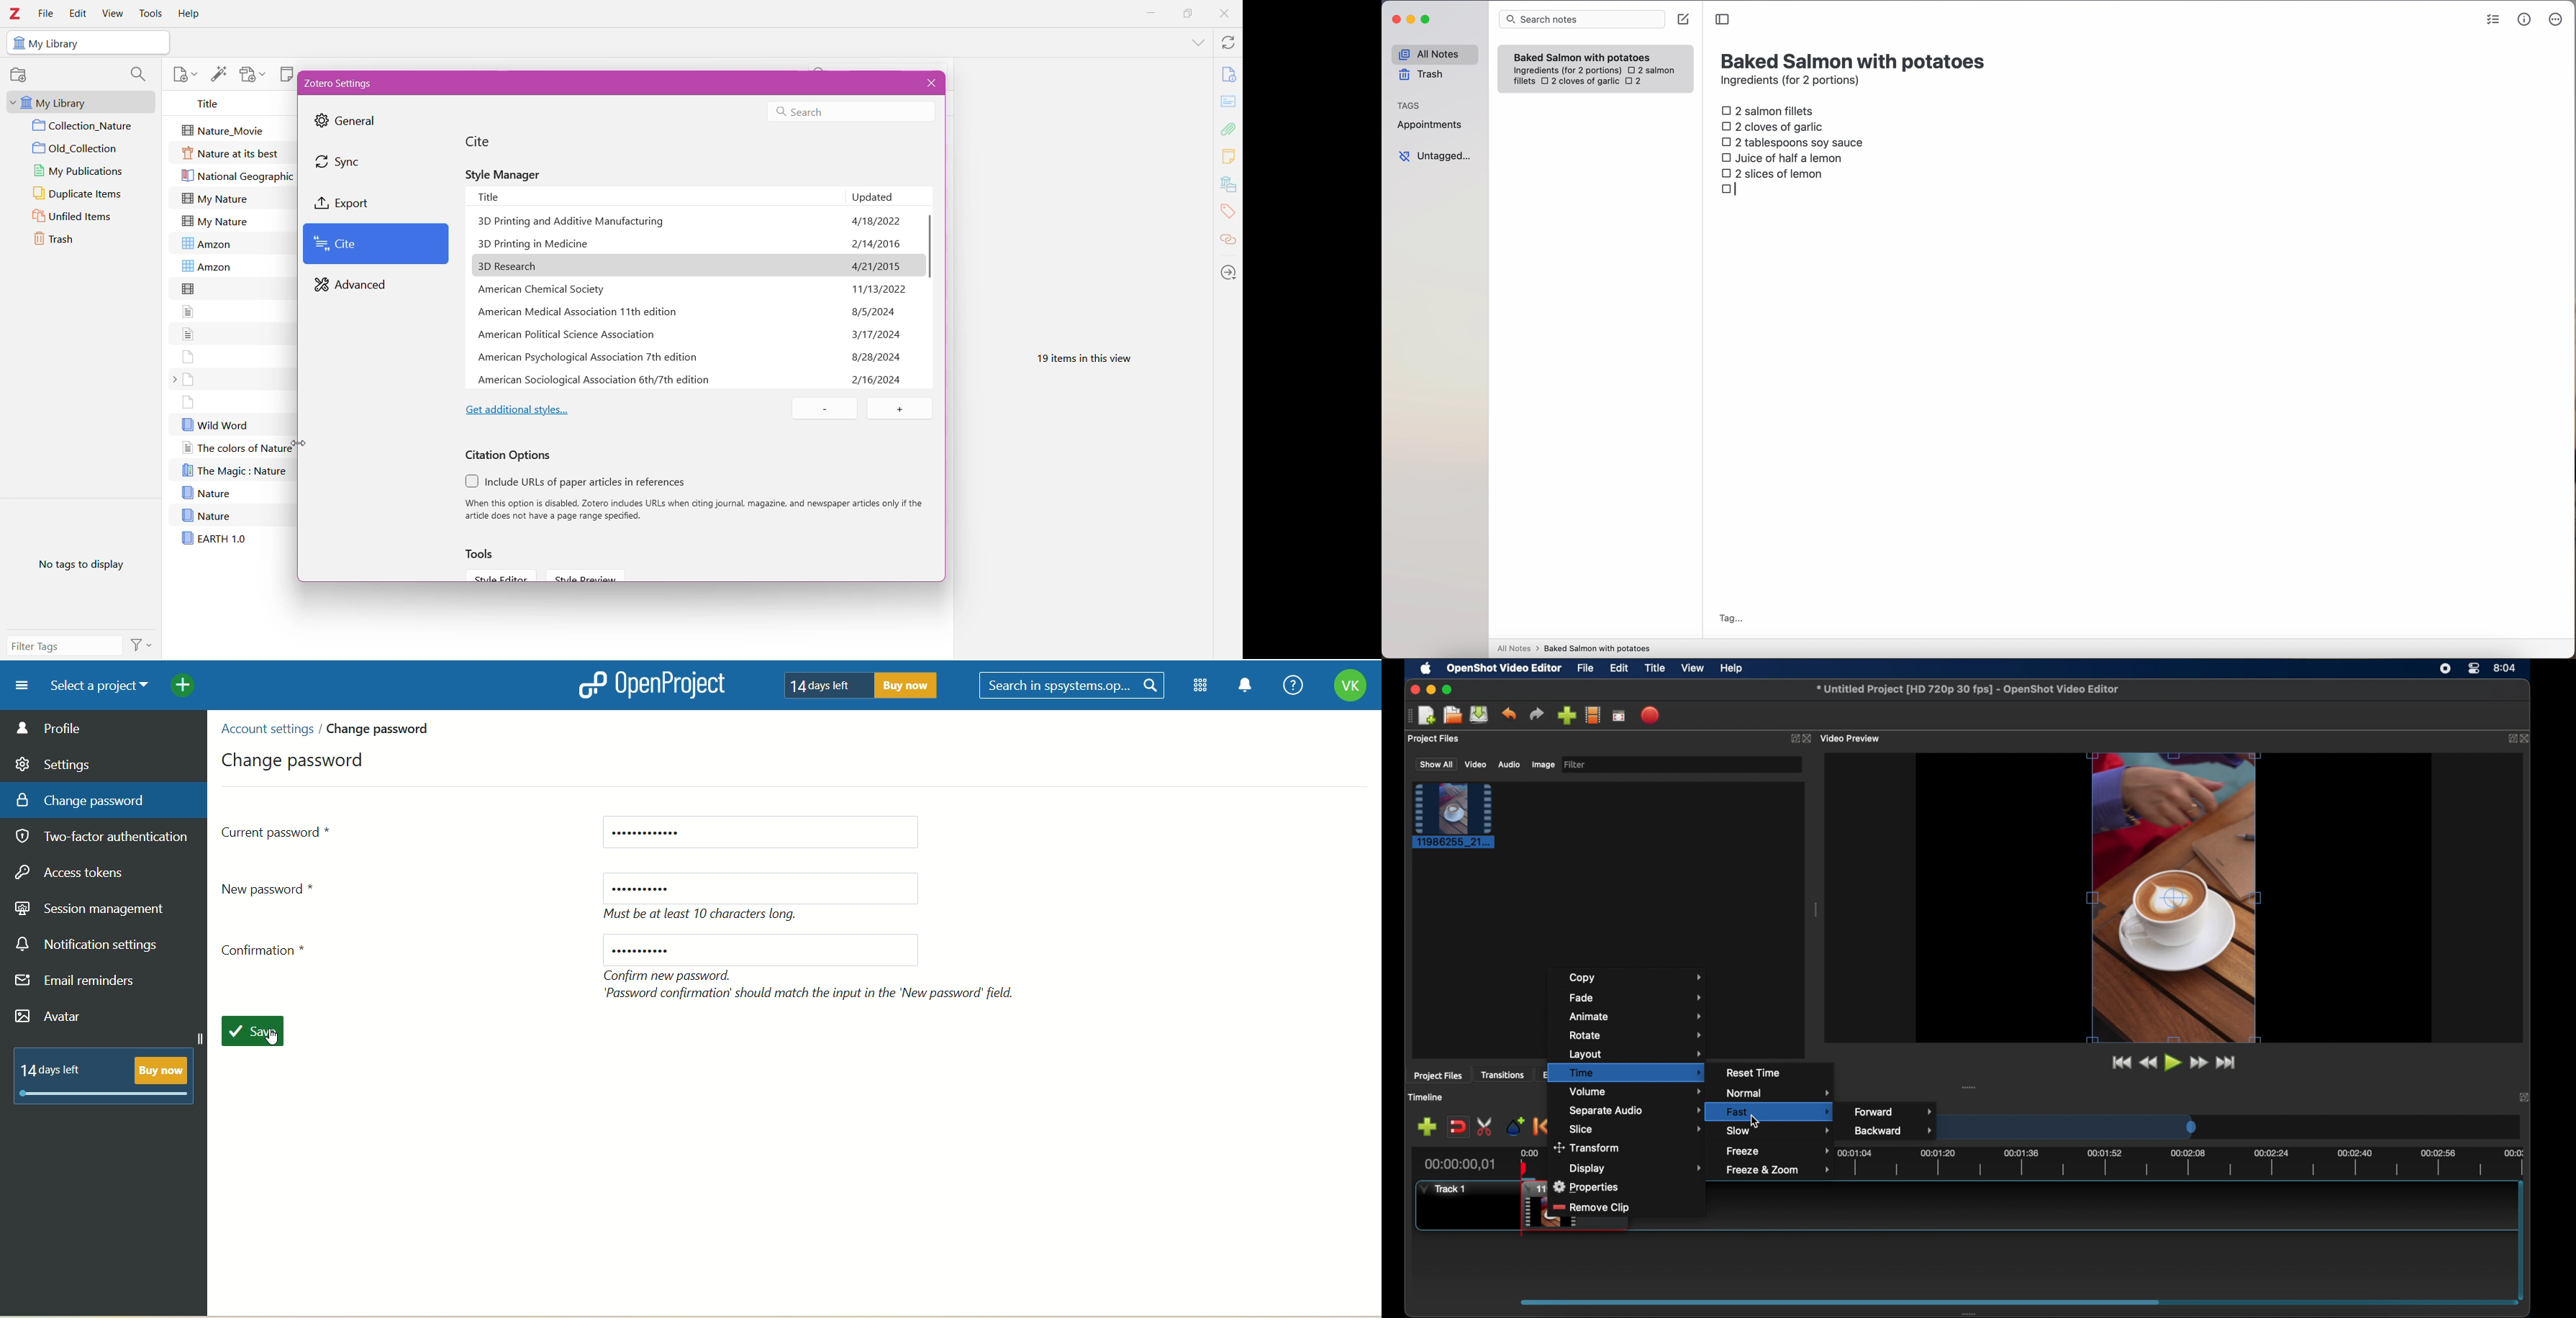 The image size is (2576, 1344). What do you see at coordinates (1411, 20) in the screenshot?
I see `minimize Simplenote` at bounding box center [1411, 20].